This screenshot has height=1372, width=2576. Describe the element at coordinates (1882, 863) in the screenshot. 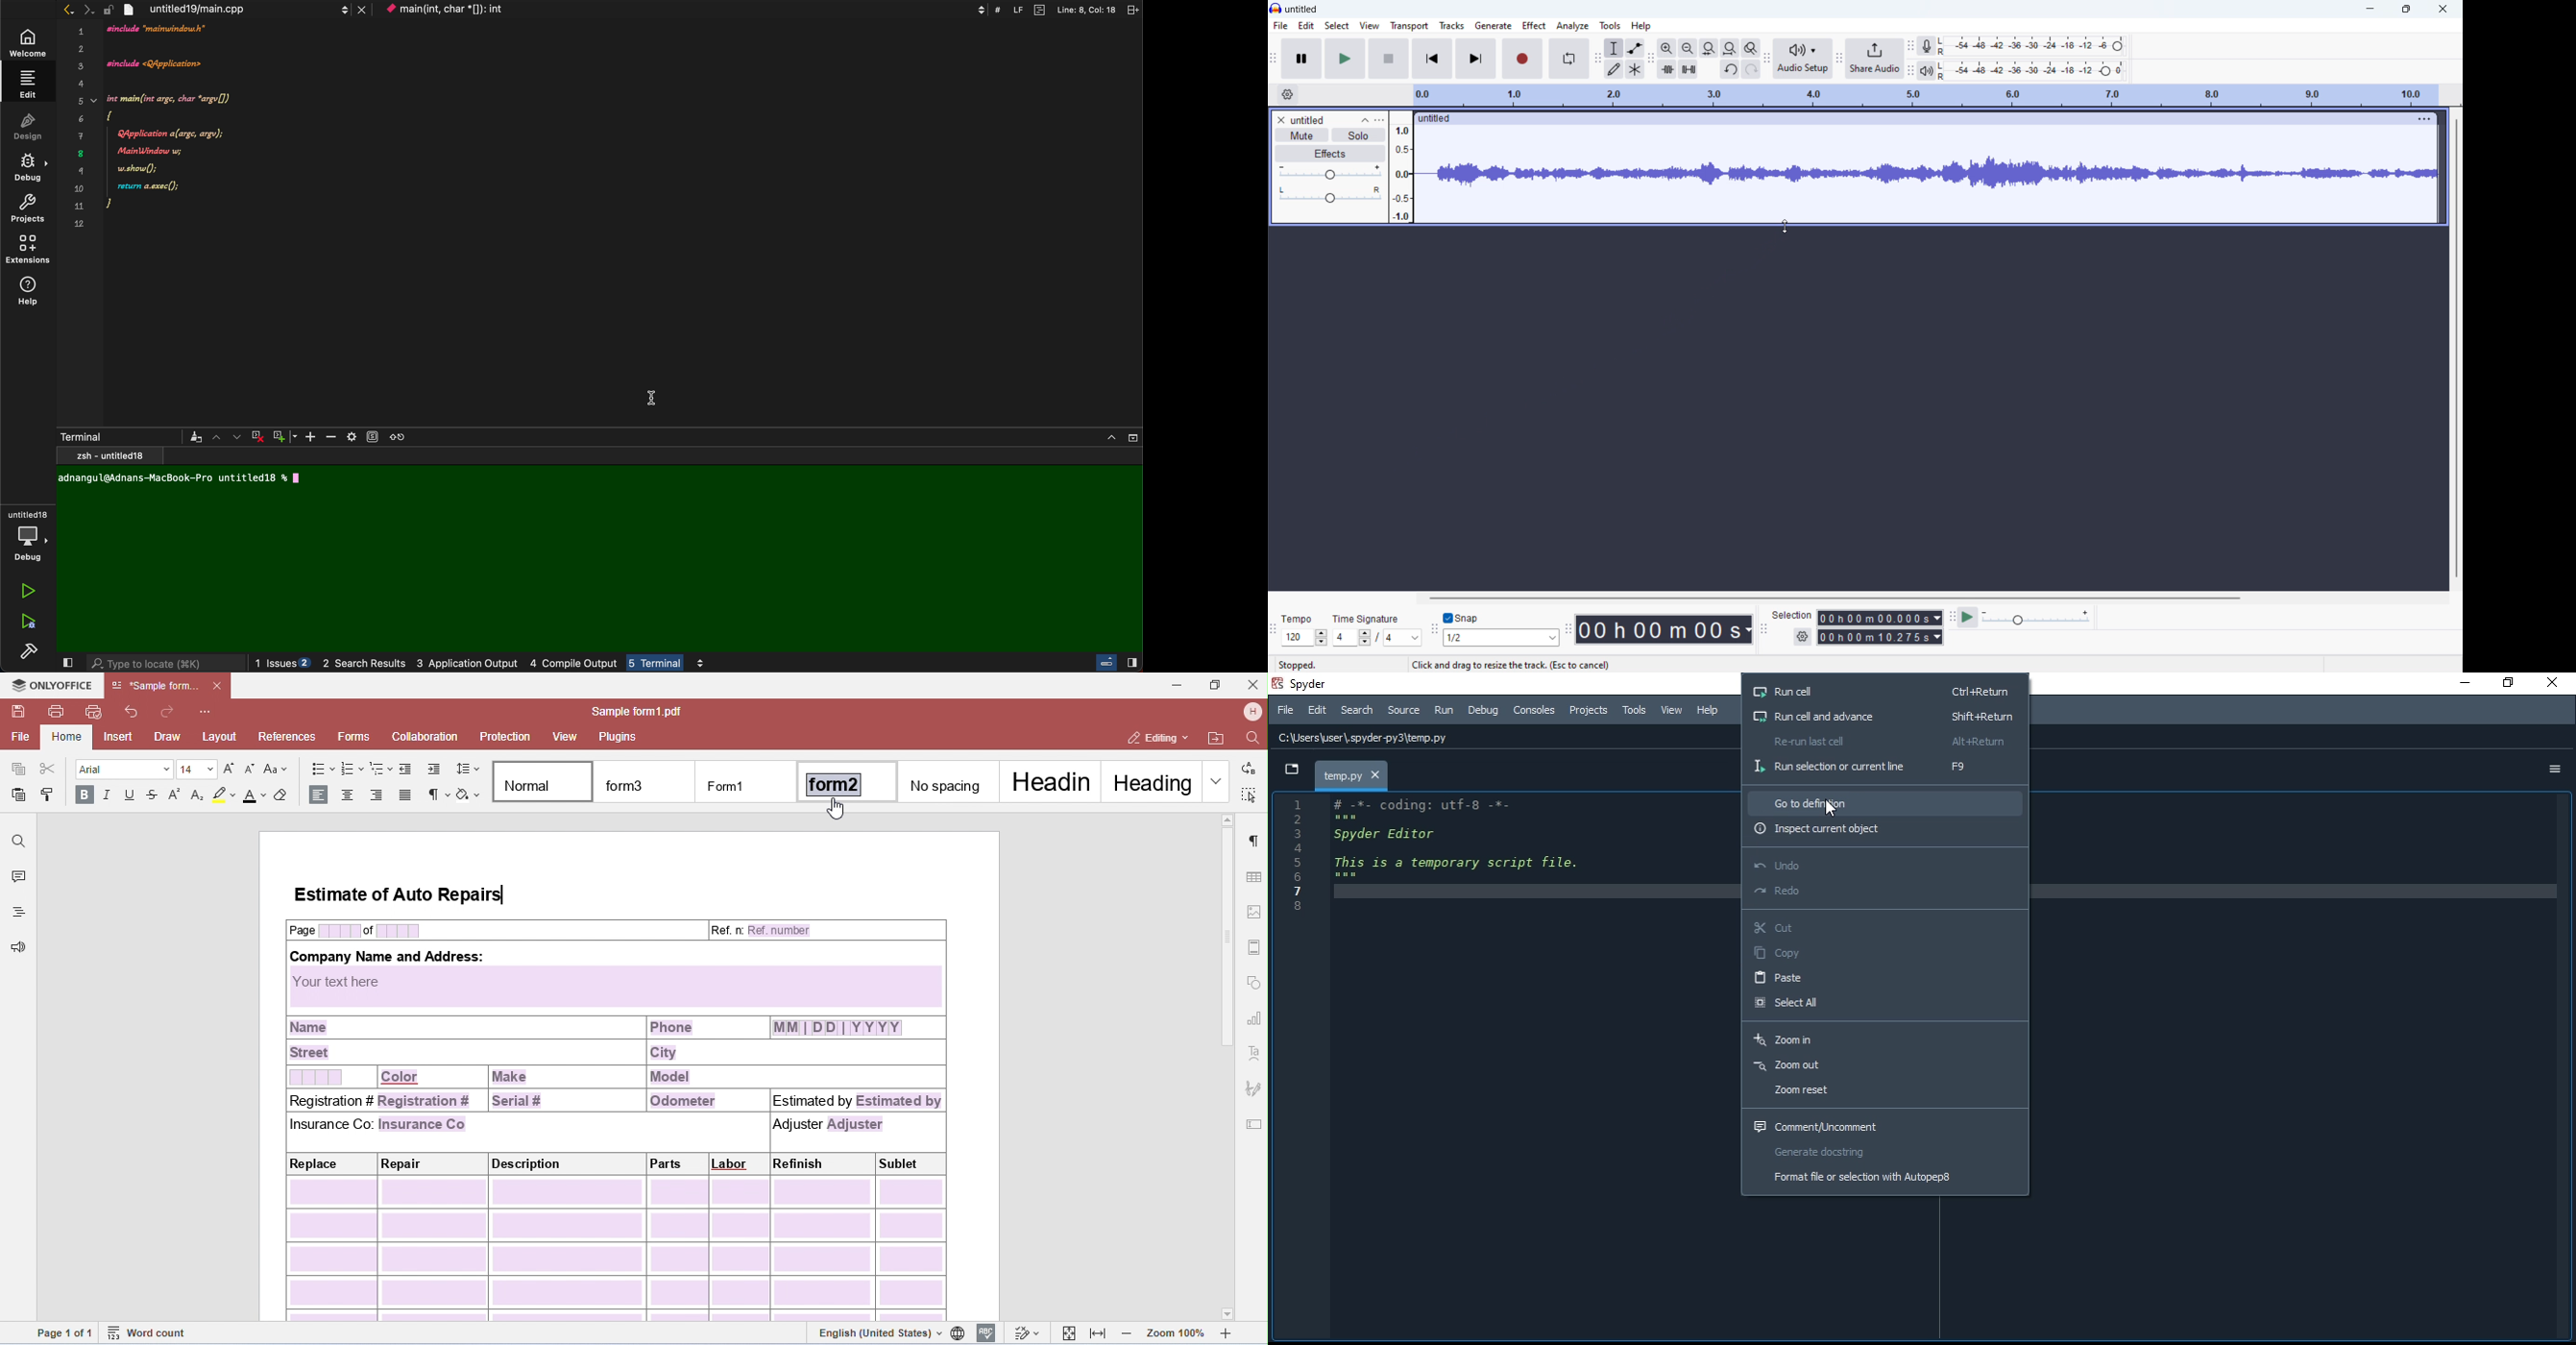

I see `Undo` at that location.